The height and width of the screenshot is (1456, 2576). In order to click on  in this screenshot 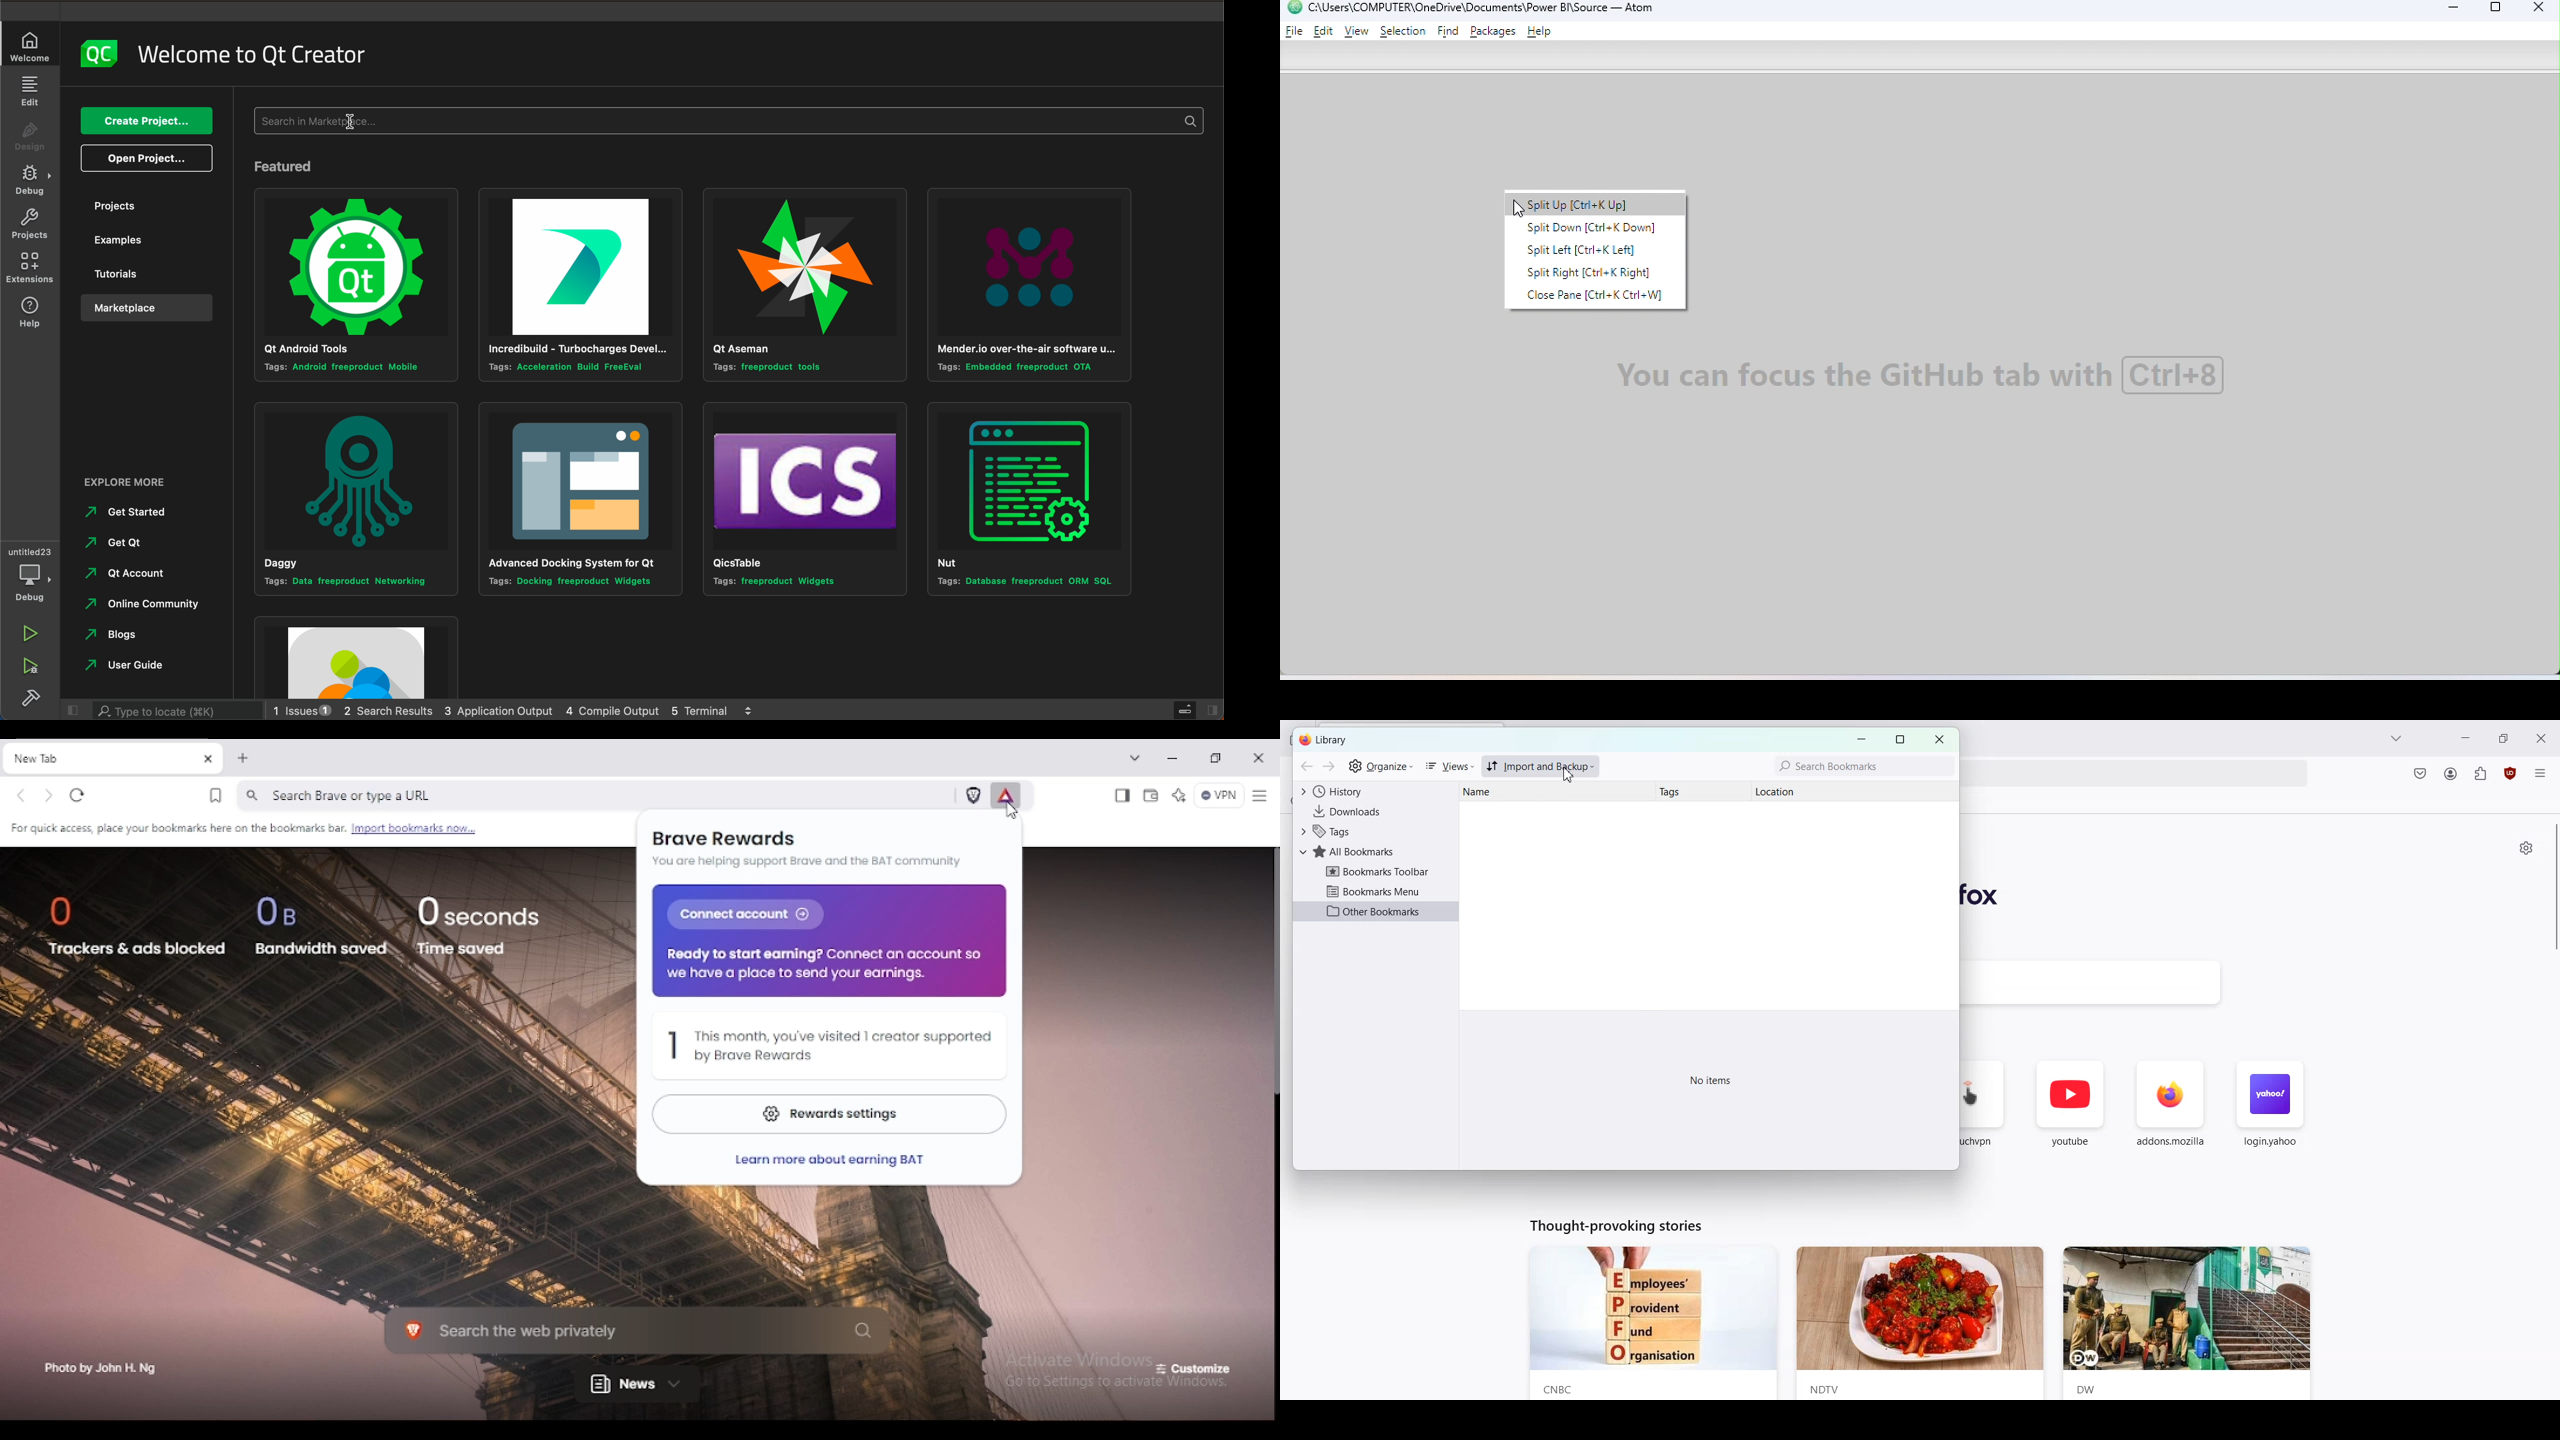, I will do `click(356, 496)`.